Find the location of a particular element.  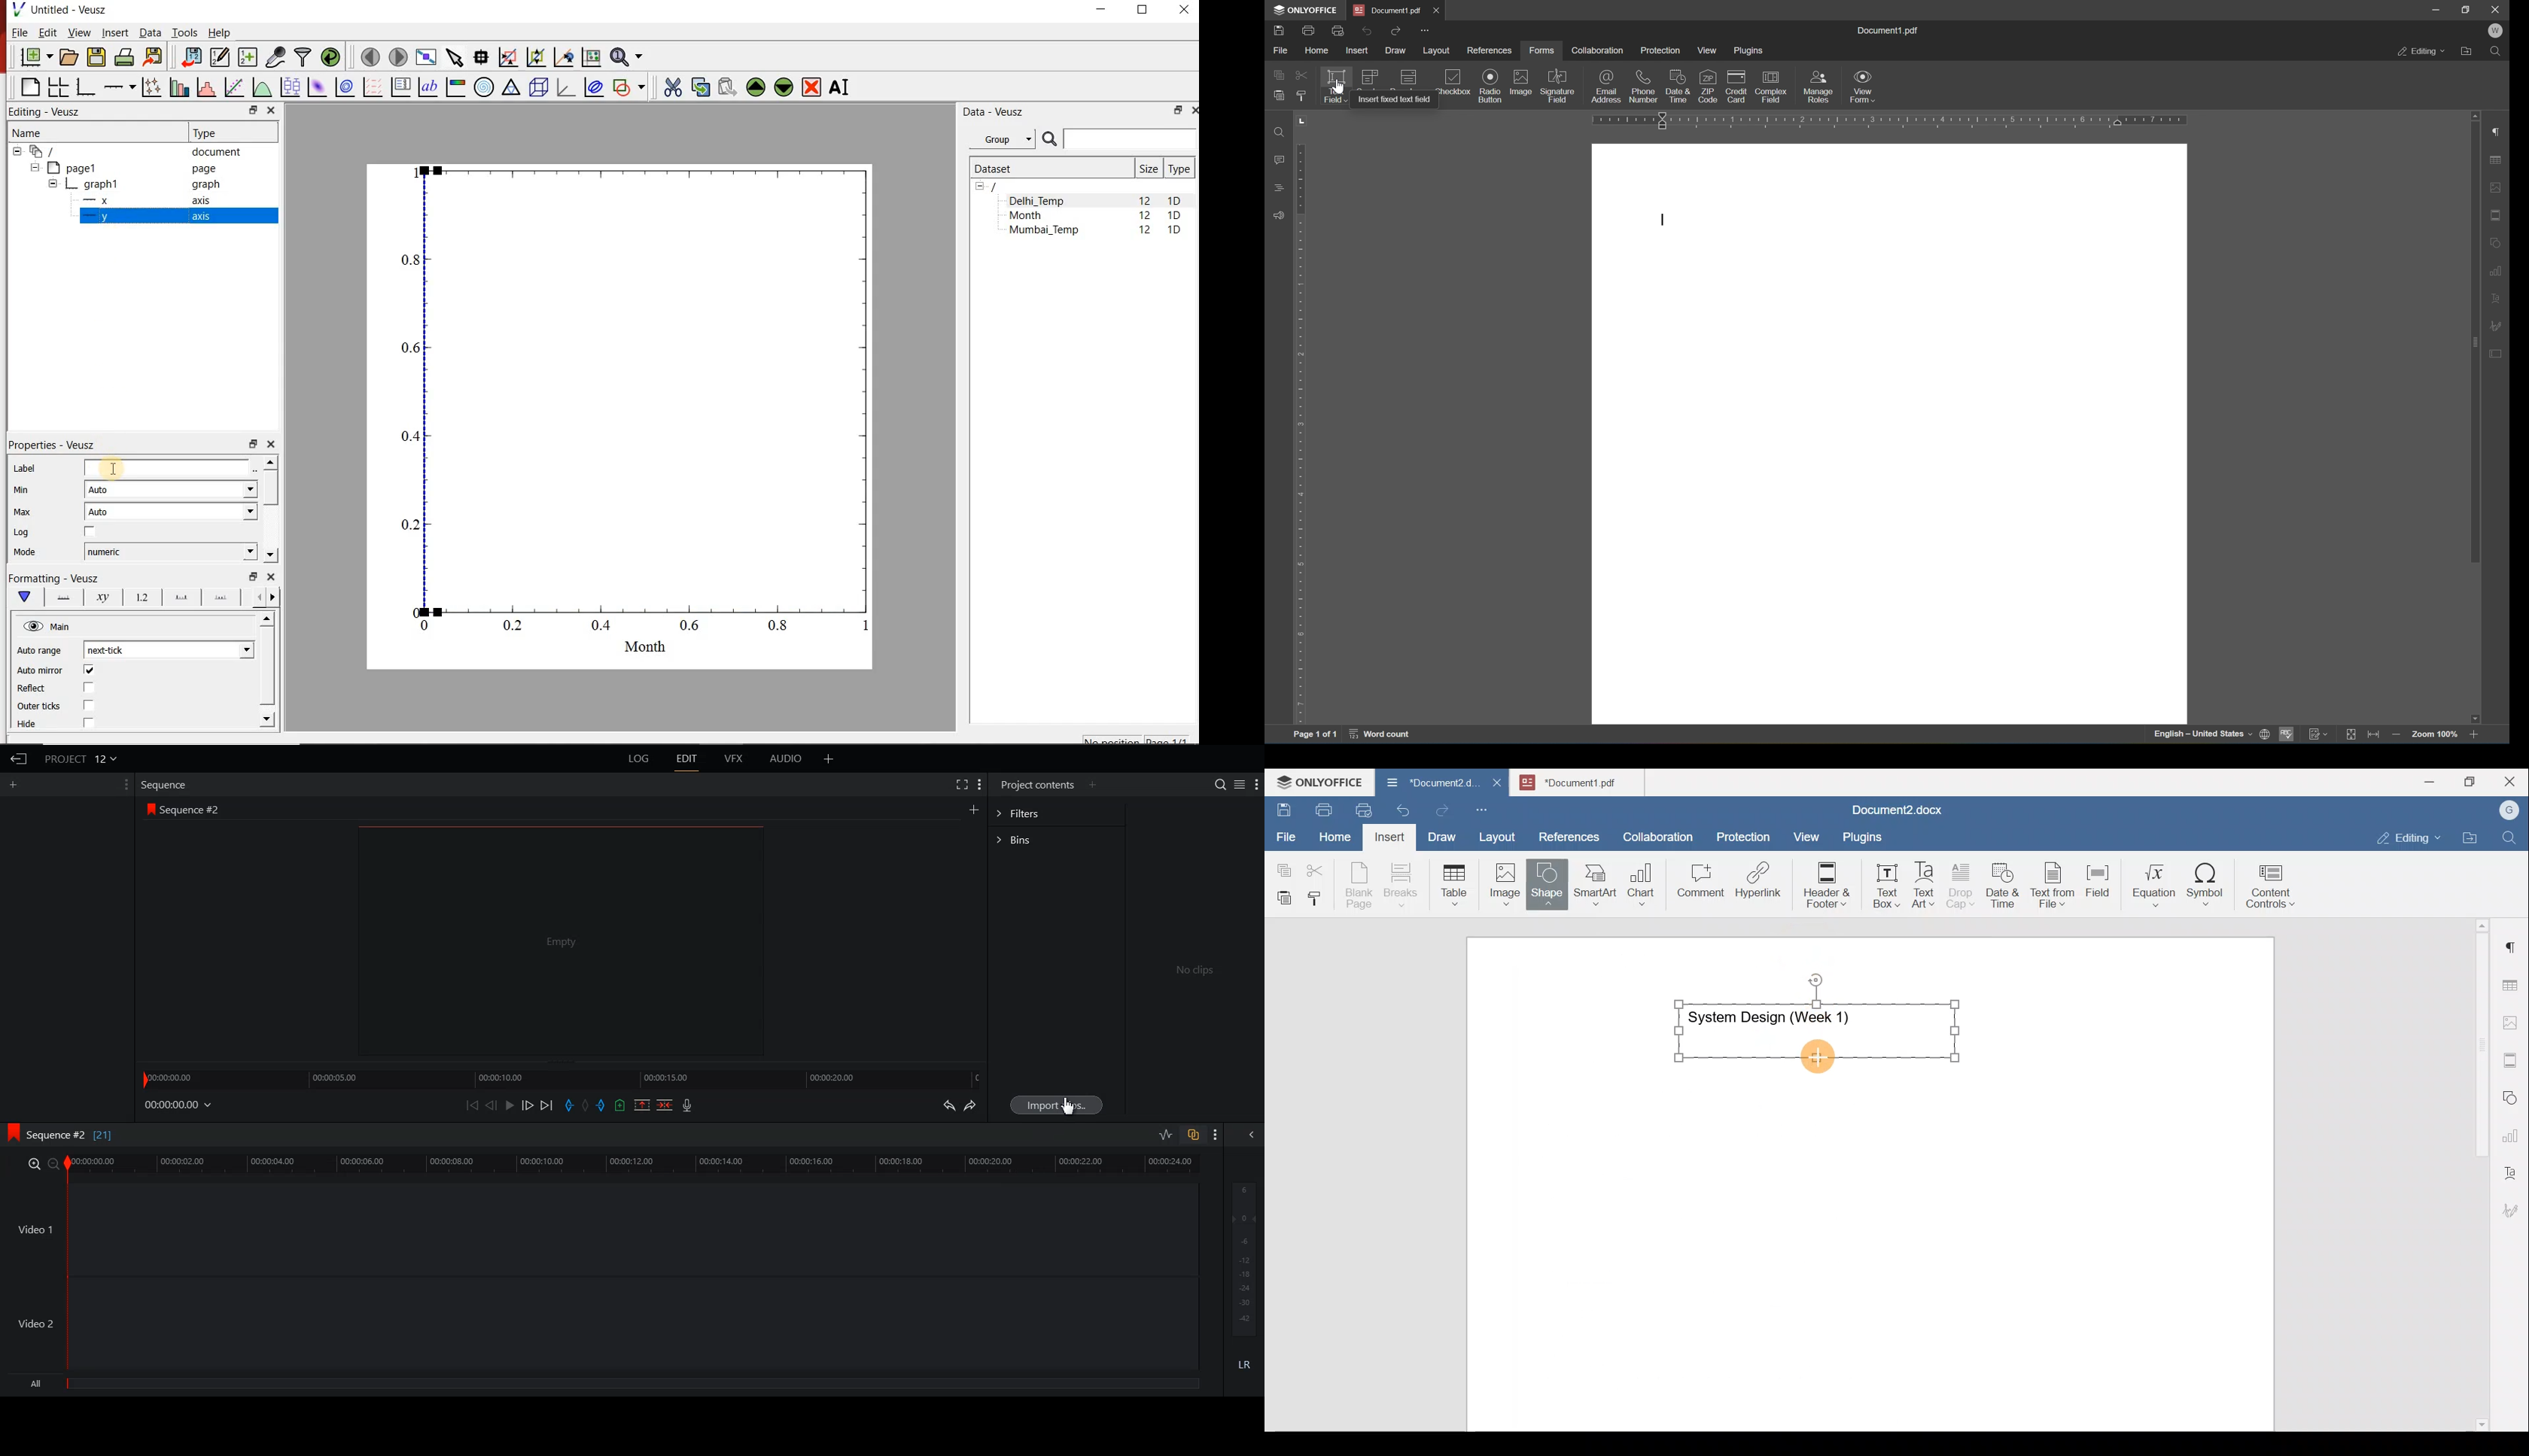

Minimize is located at coordinates (2429, 780).